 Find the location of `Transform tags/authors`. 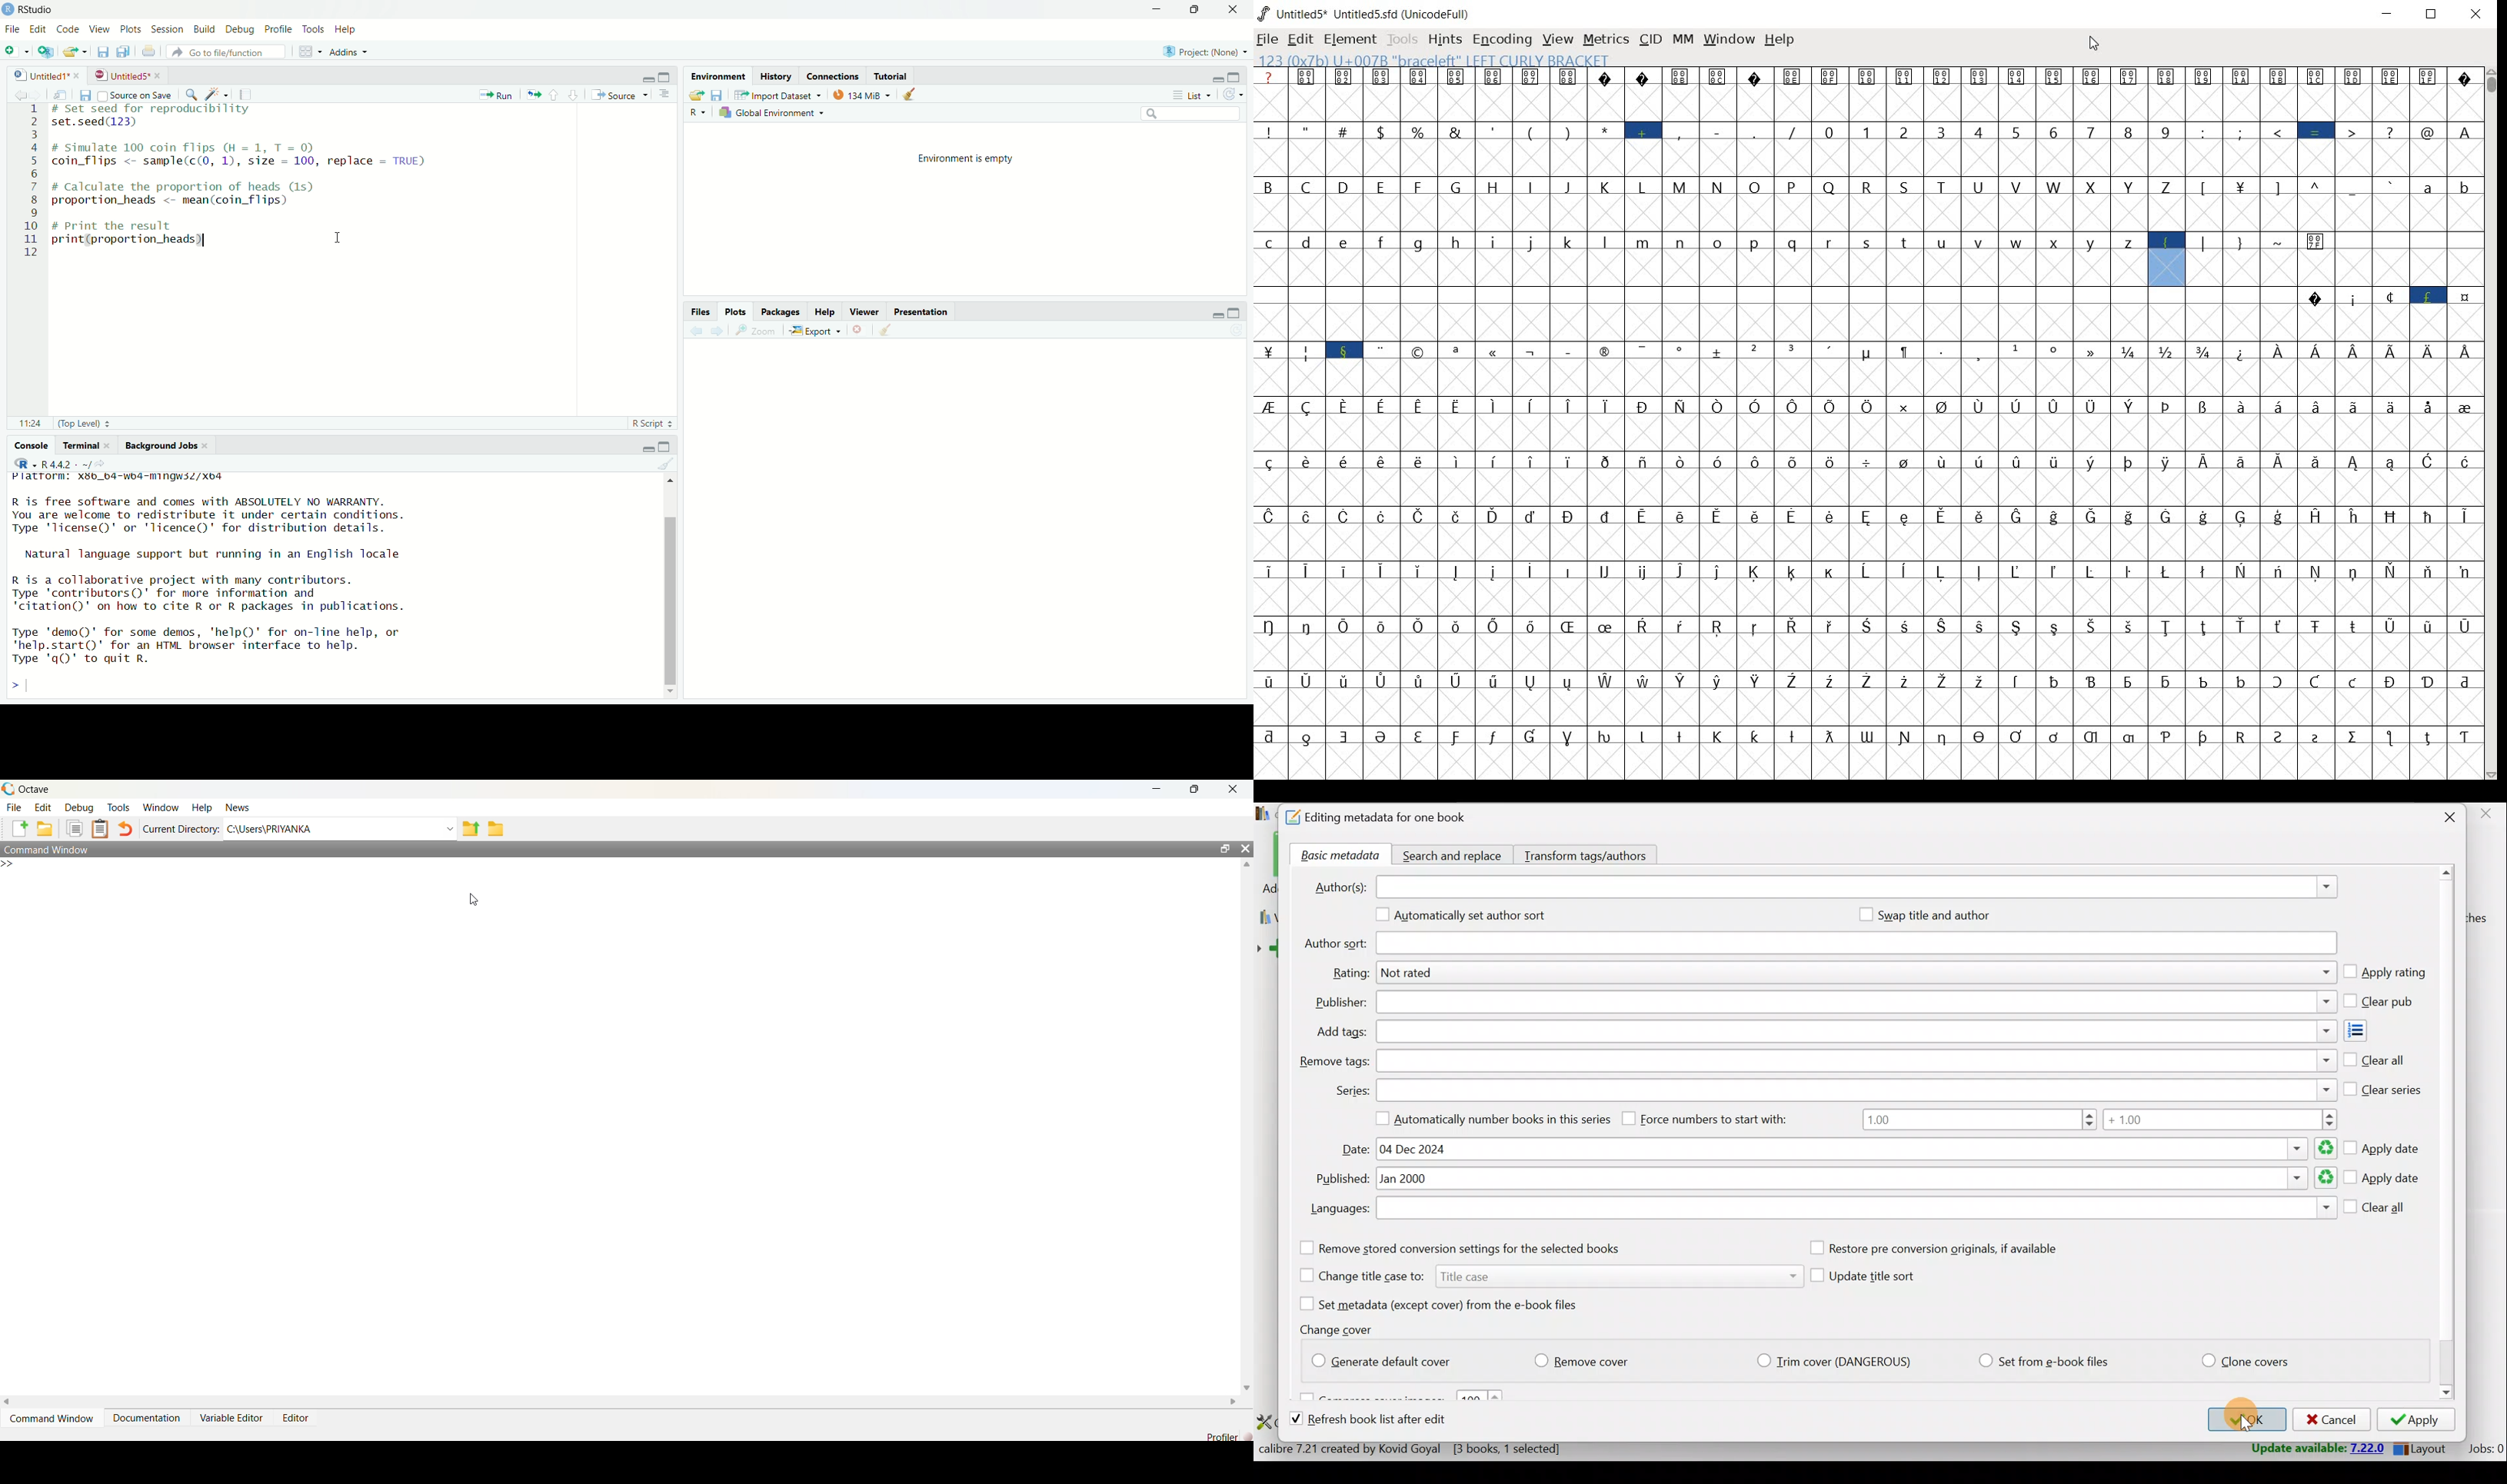

Transform tags/authors is located at coordinates (1591, 854).